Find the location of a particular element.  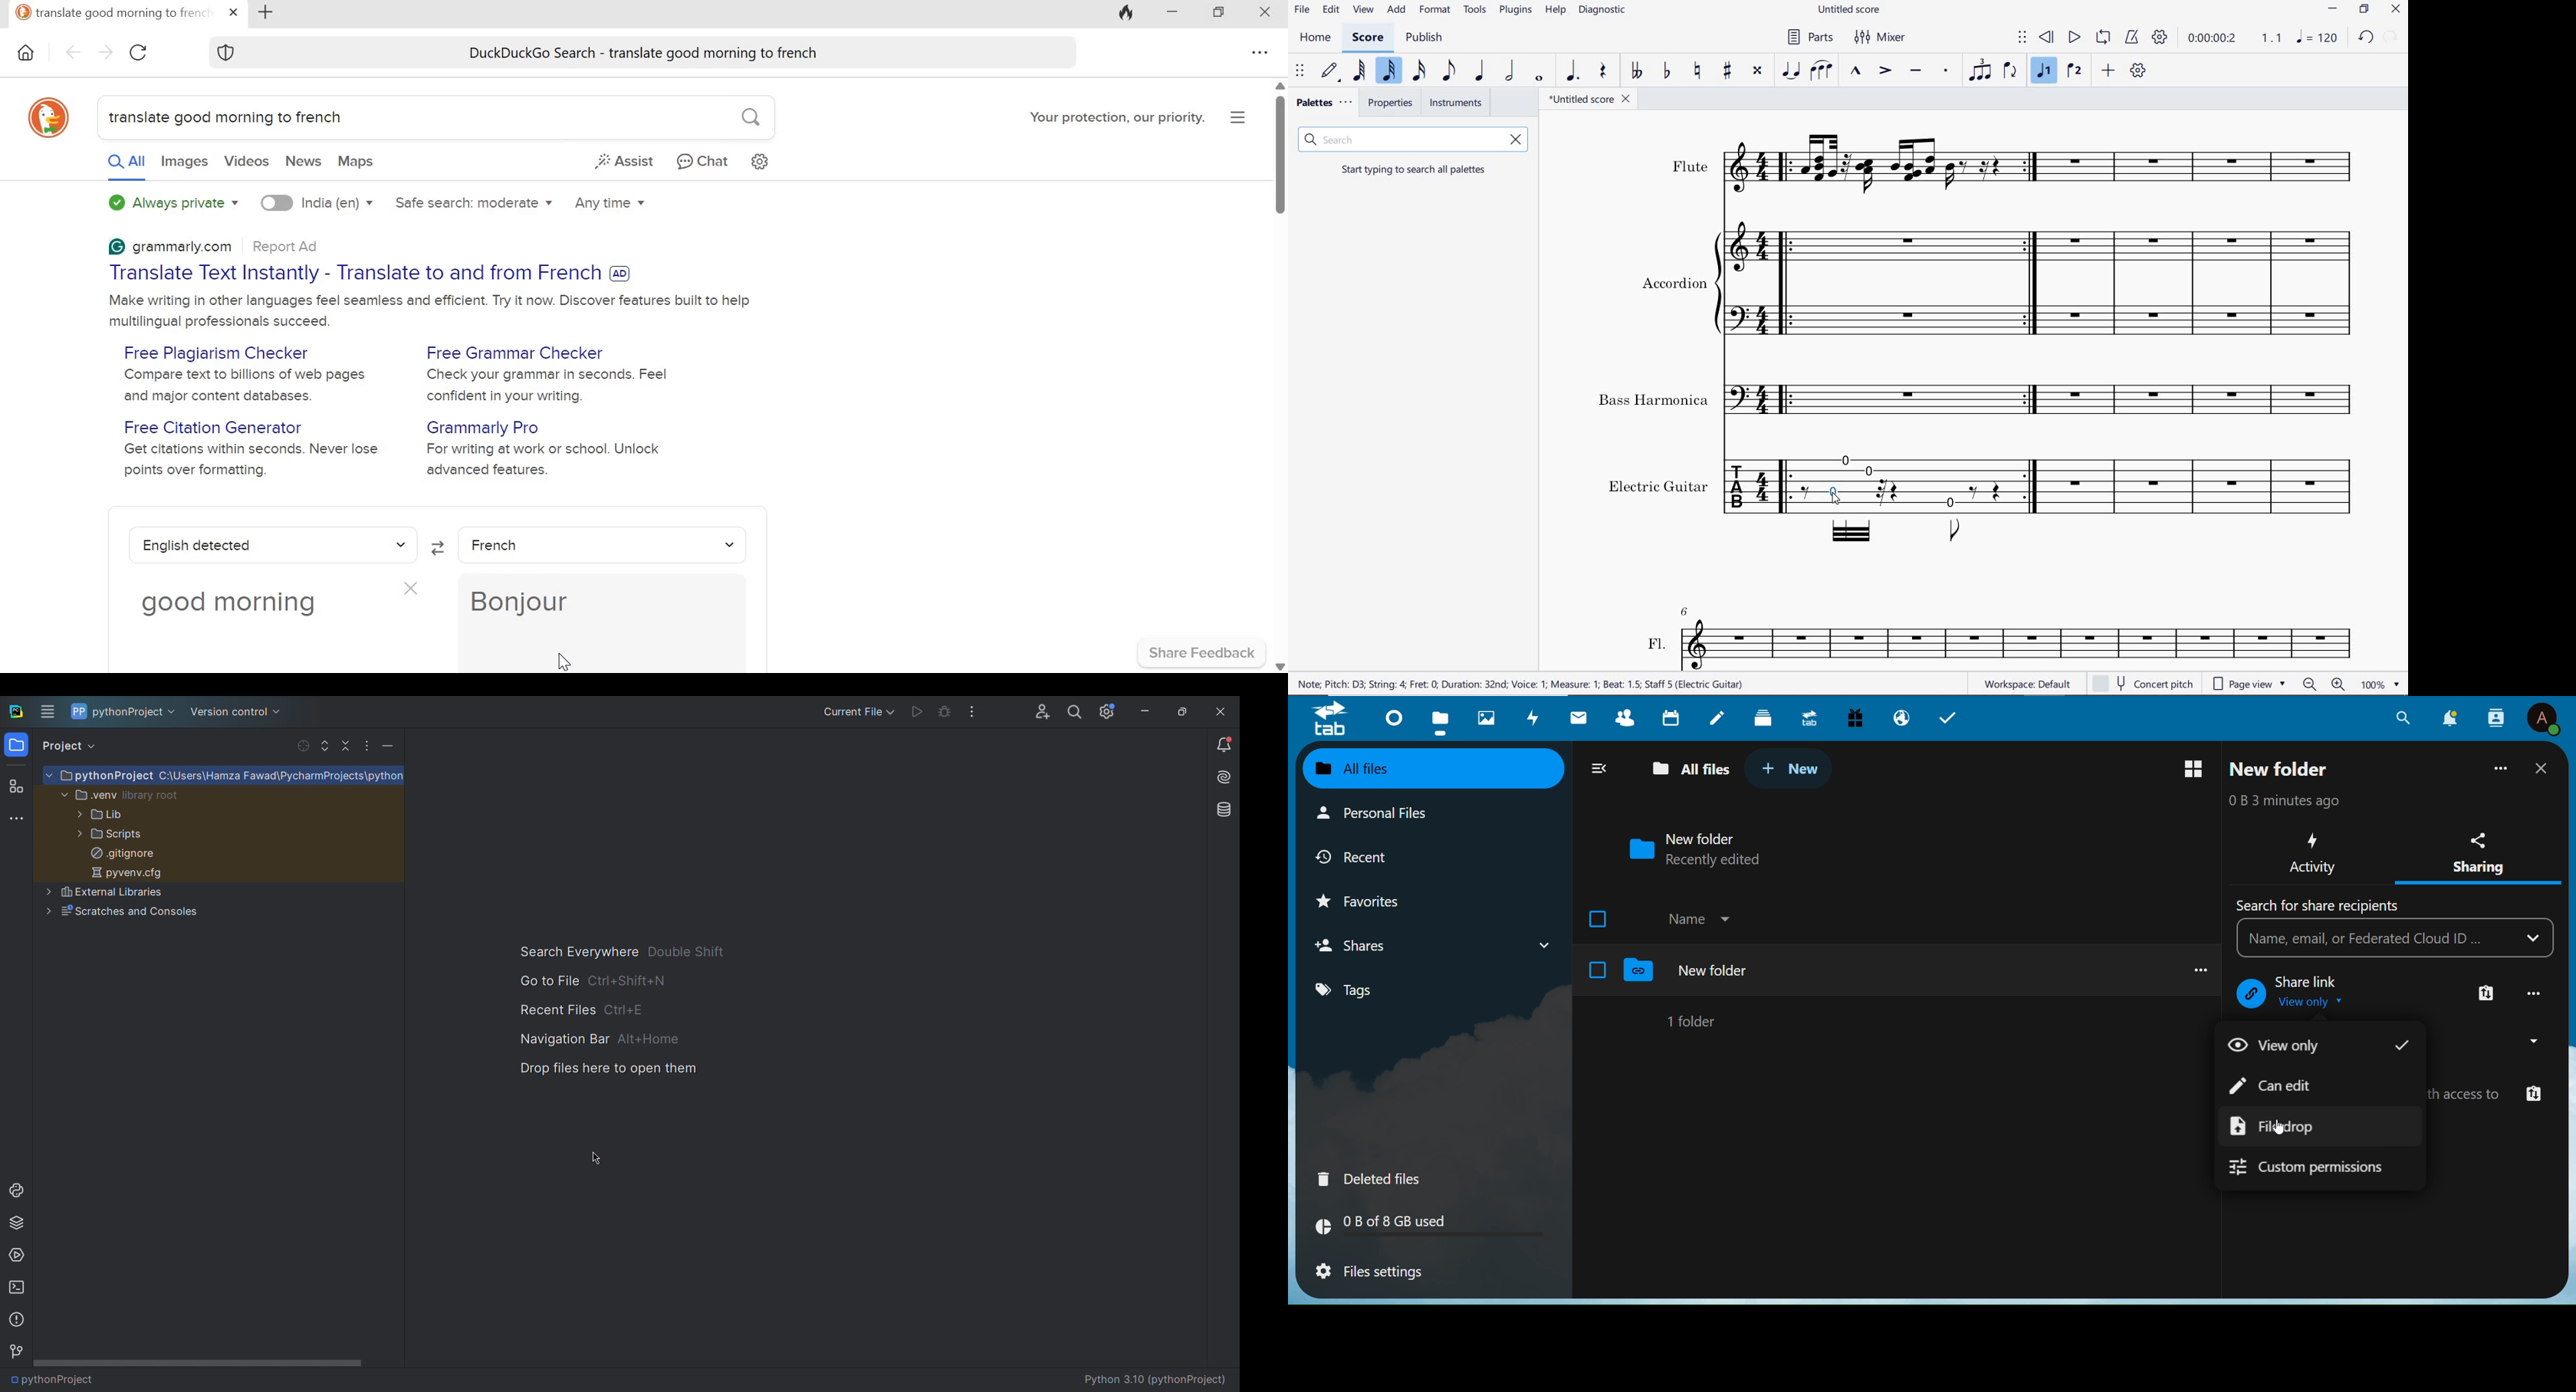

External Librarires is located at coordinates (106, 891).